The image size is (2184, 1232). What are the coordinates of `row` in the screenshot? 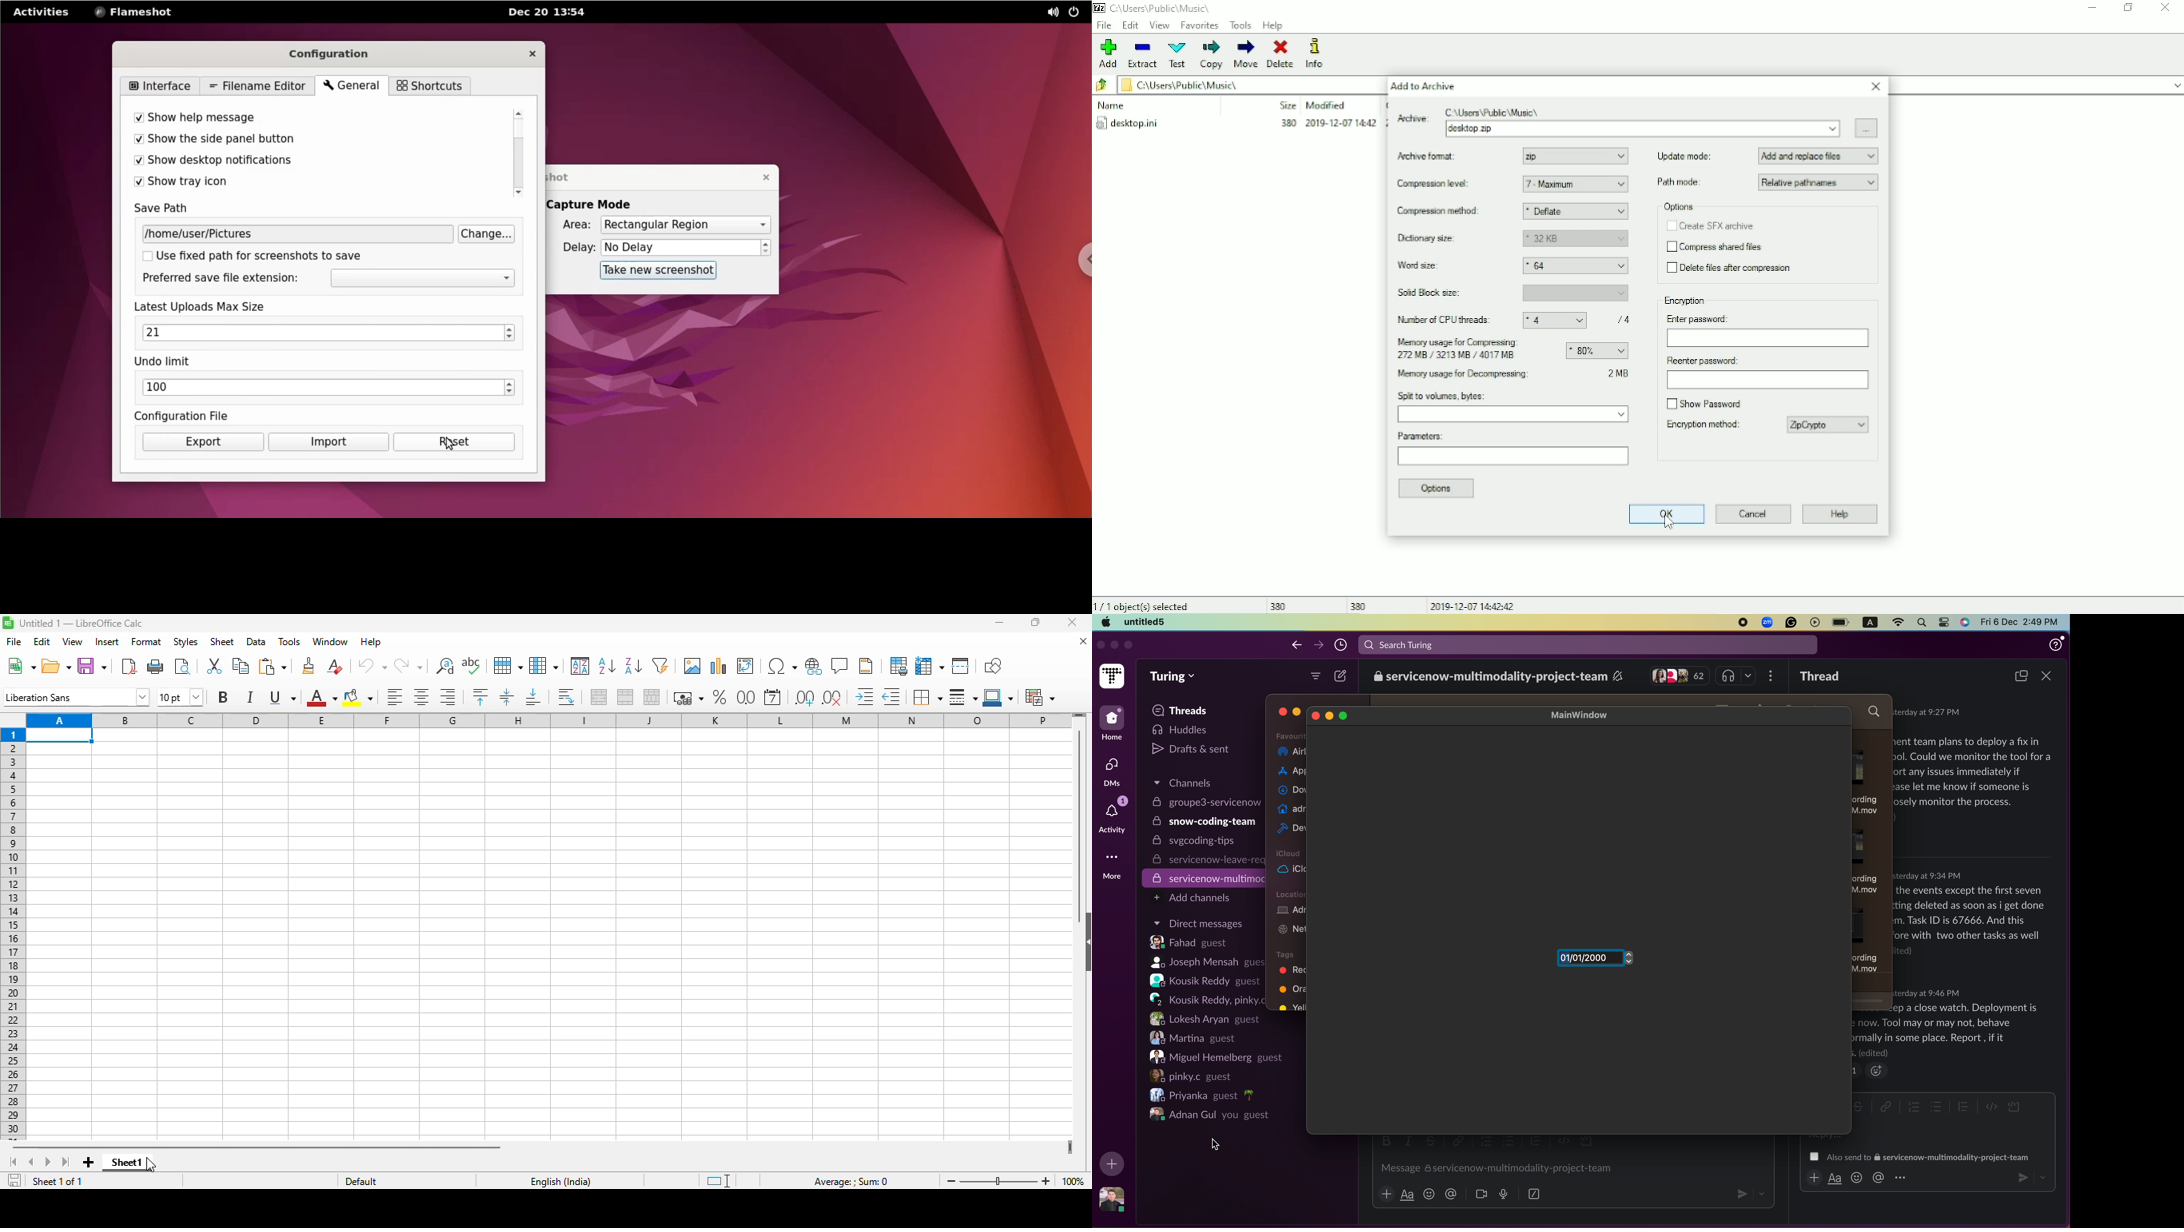 It's located at (508, 665).